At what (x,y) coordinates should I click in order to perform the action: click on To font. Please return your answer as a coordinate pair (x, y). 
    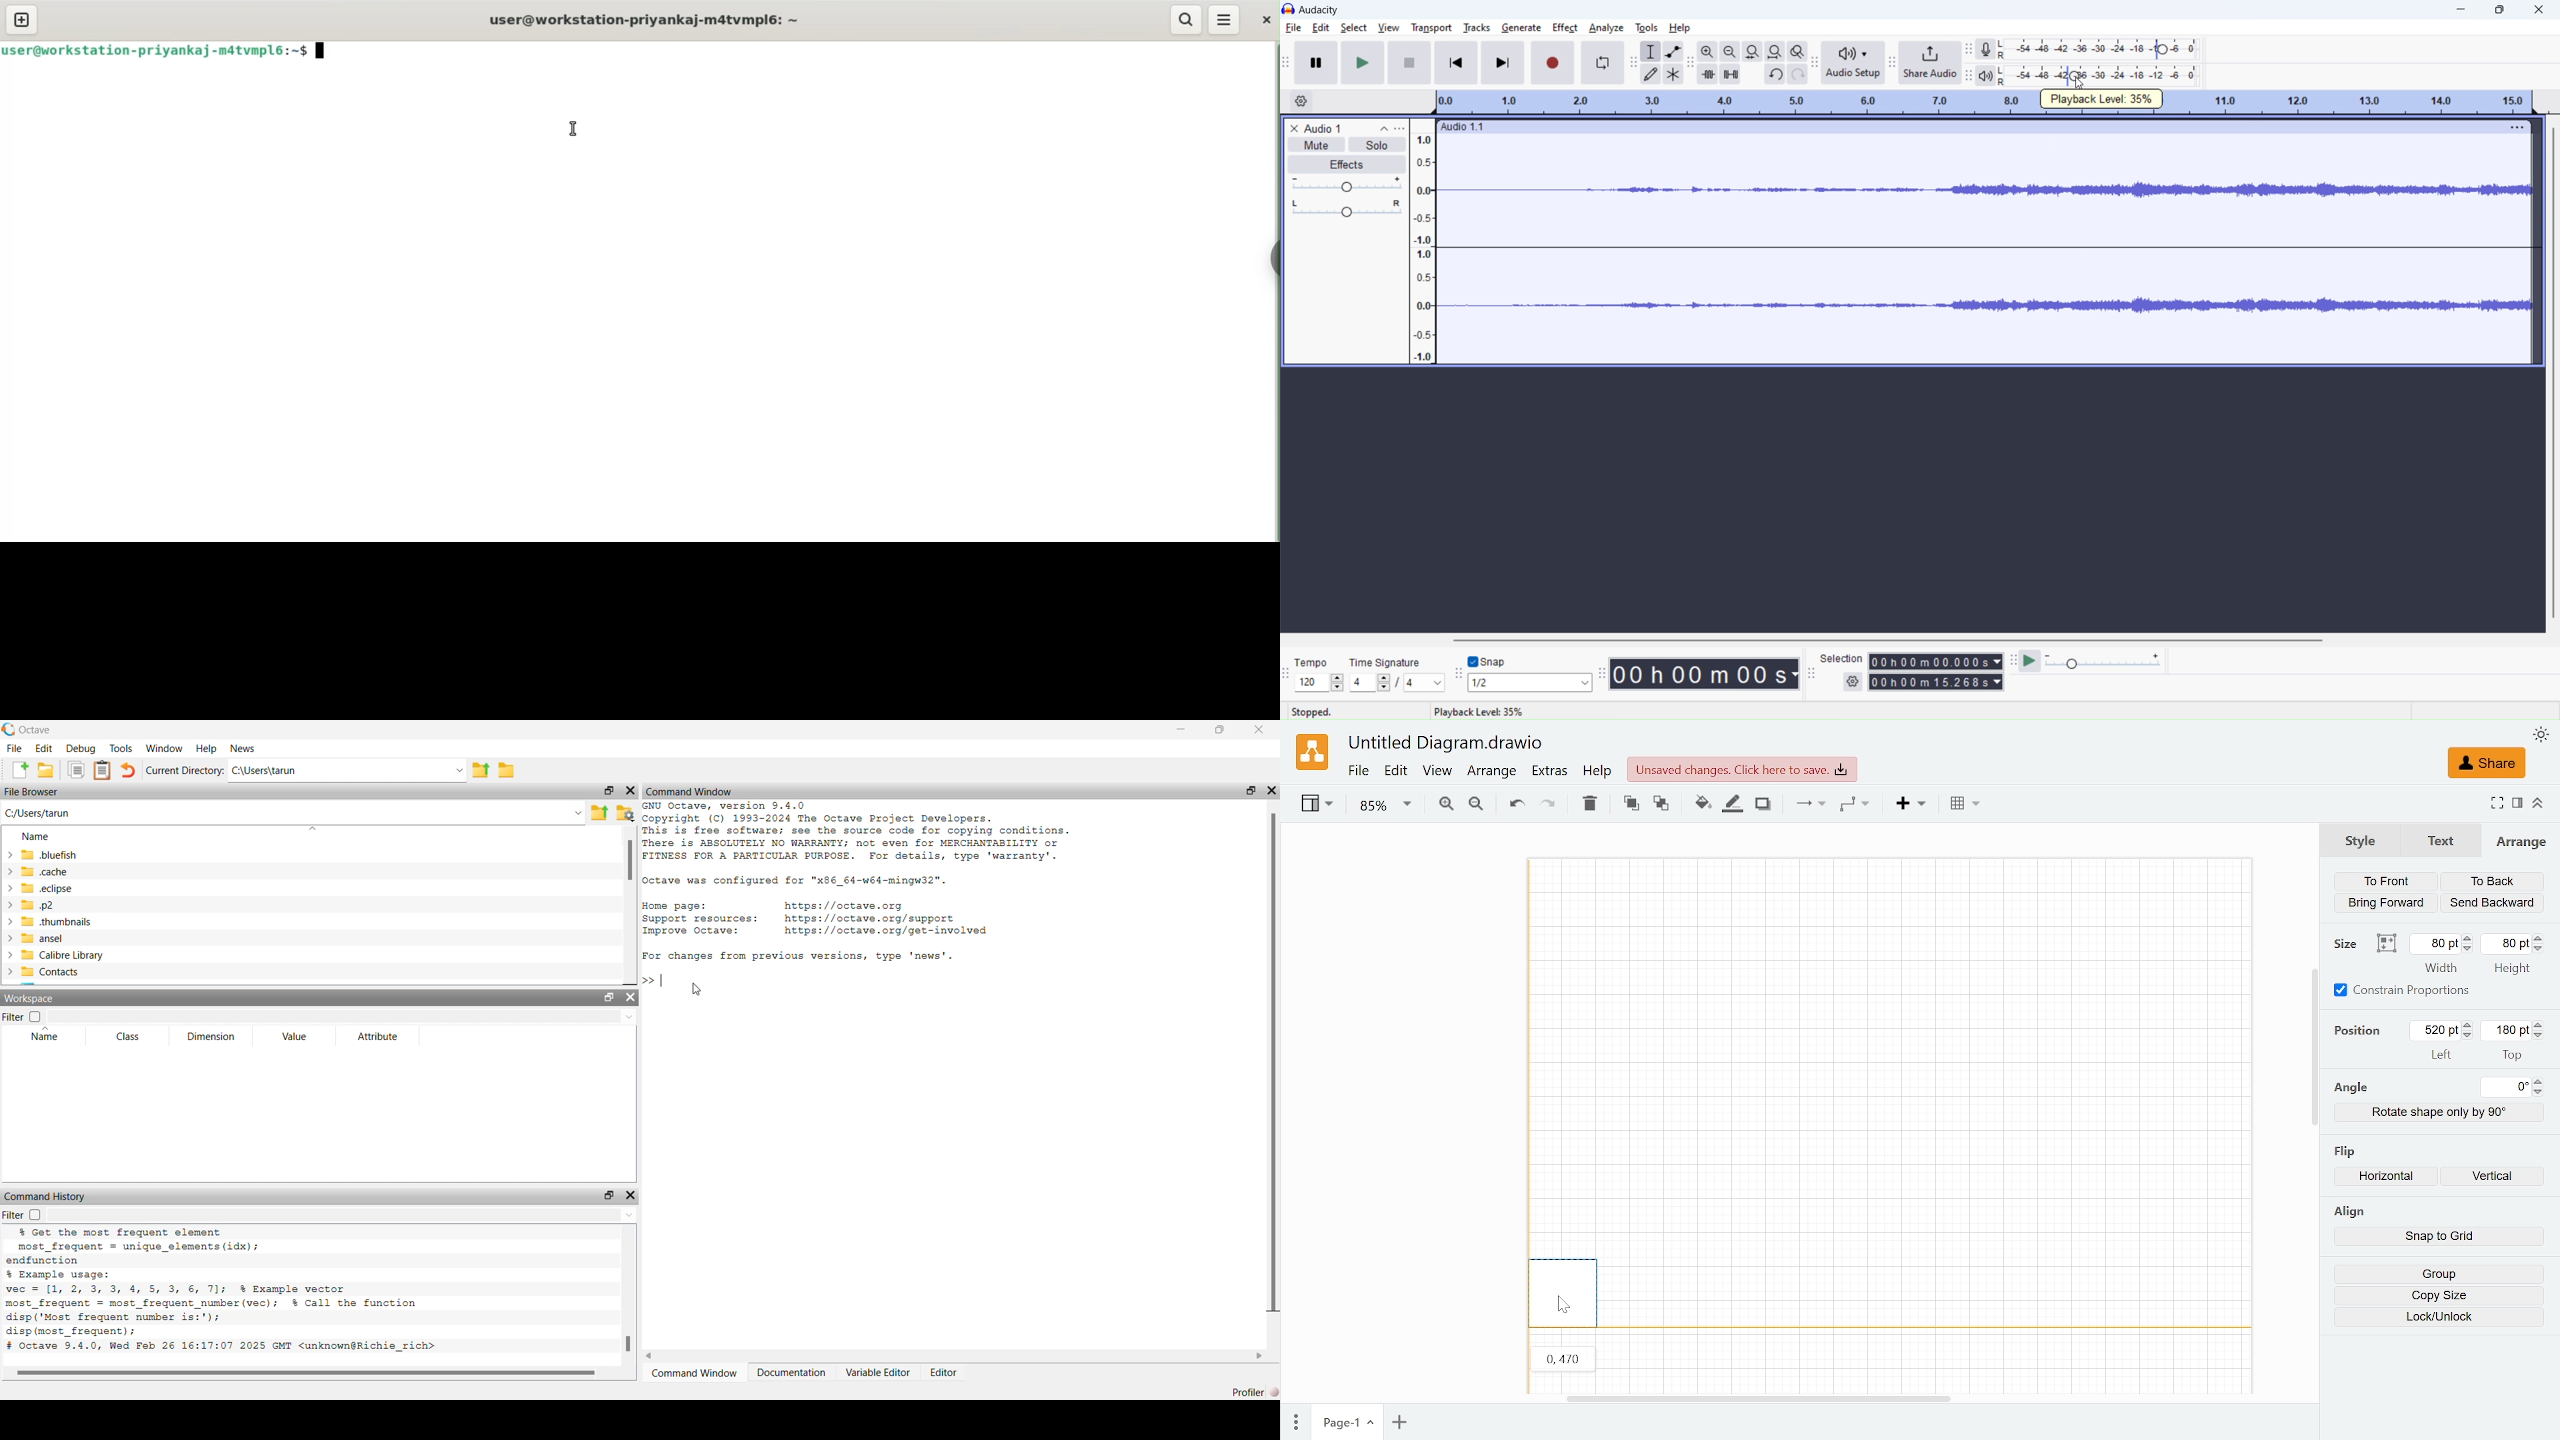
    Looking at the image, I should click on (1631, 804).